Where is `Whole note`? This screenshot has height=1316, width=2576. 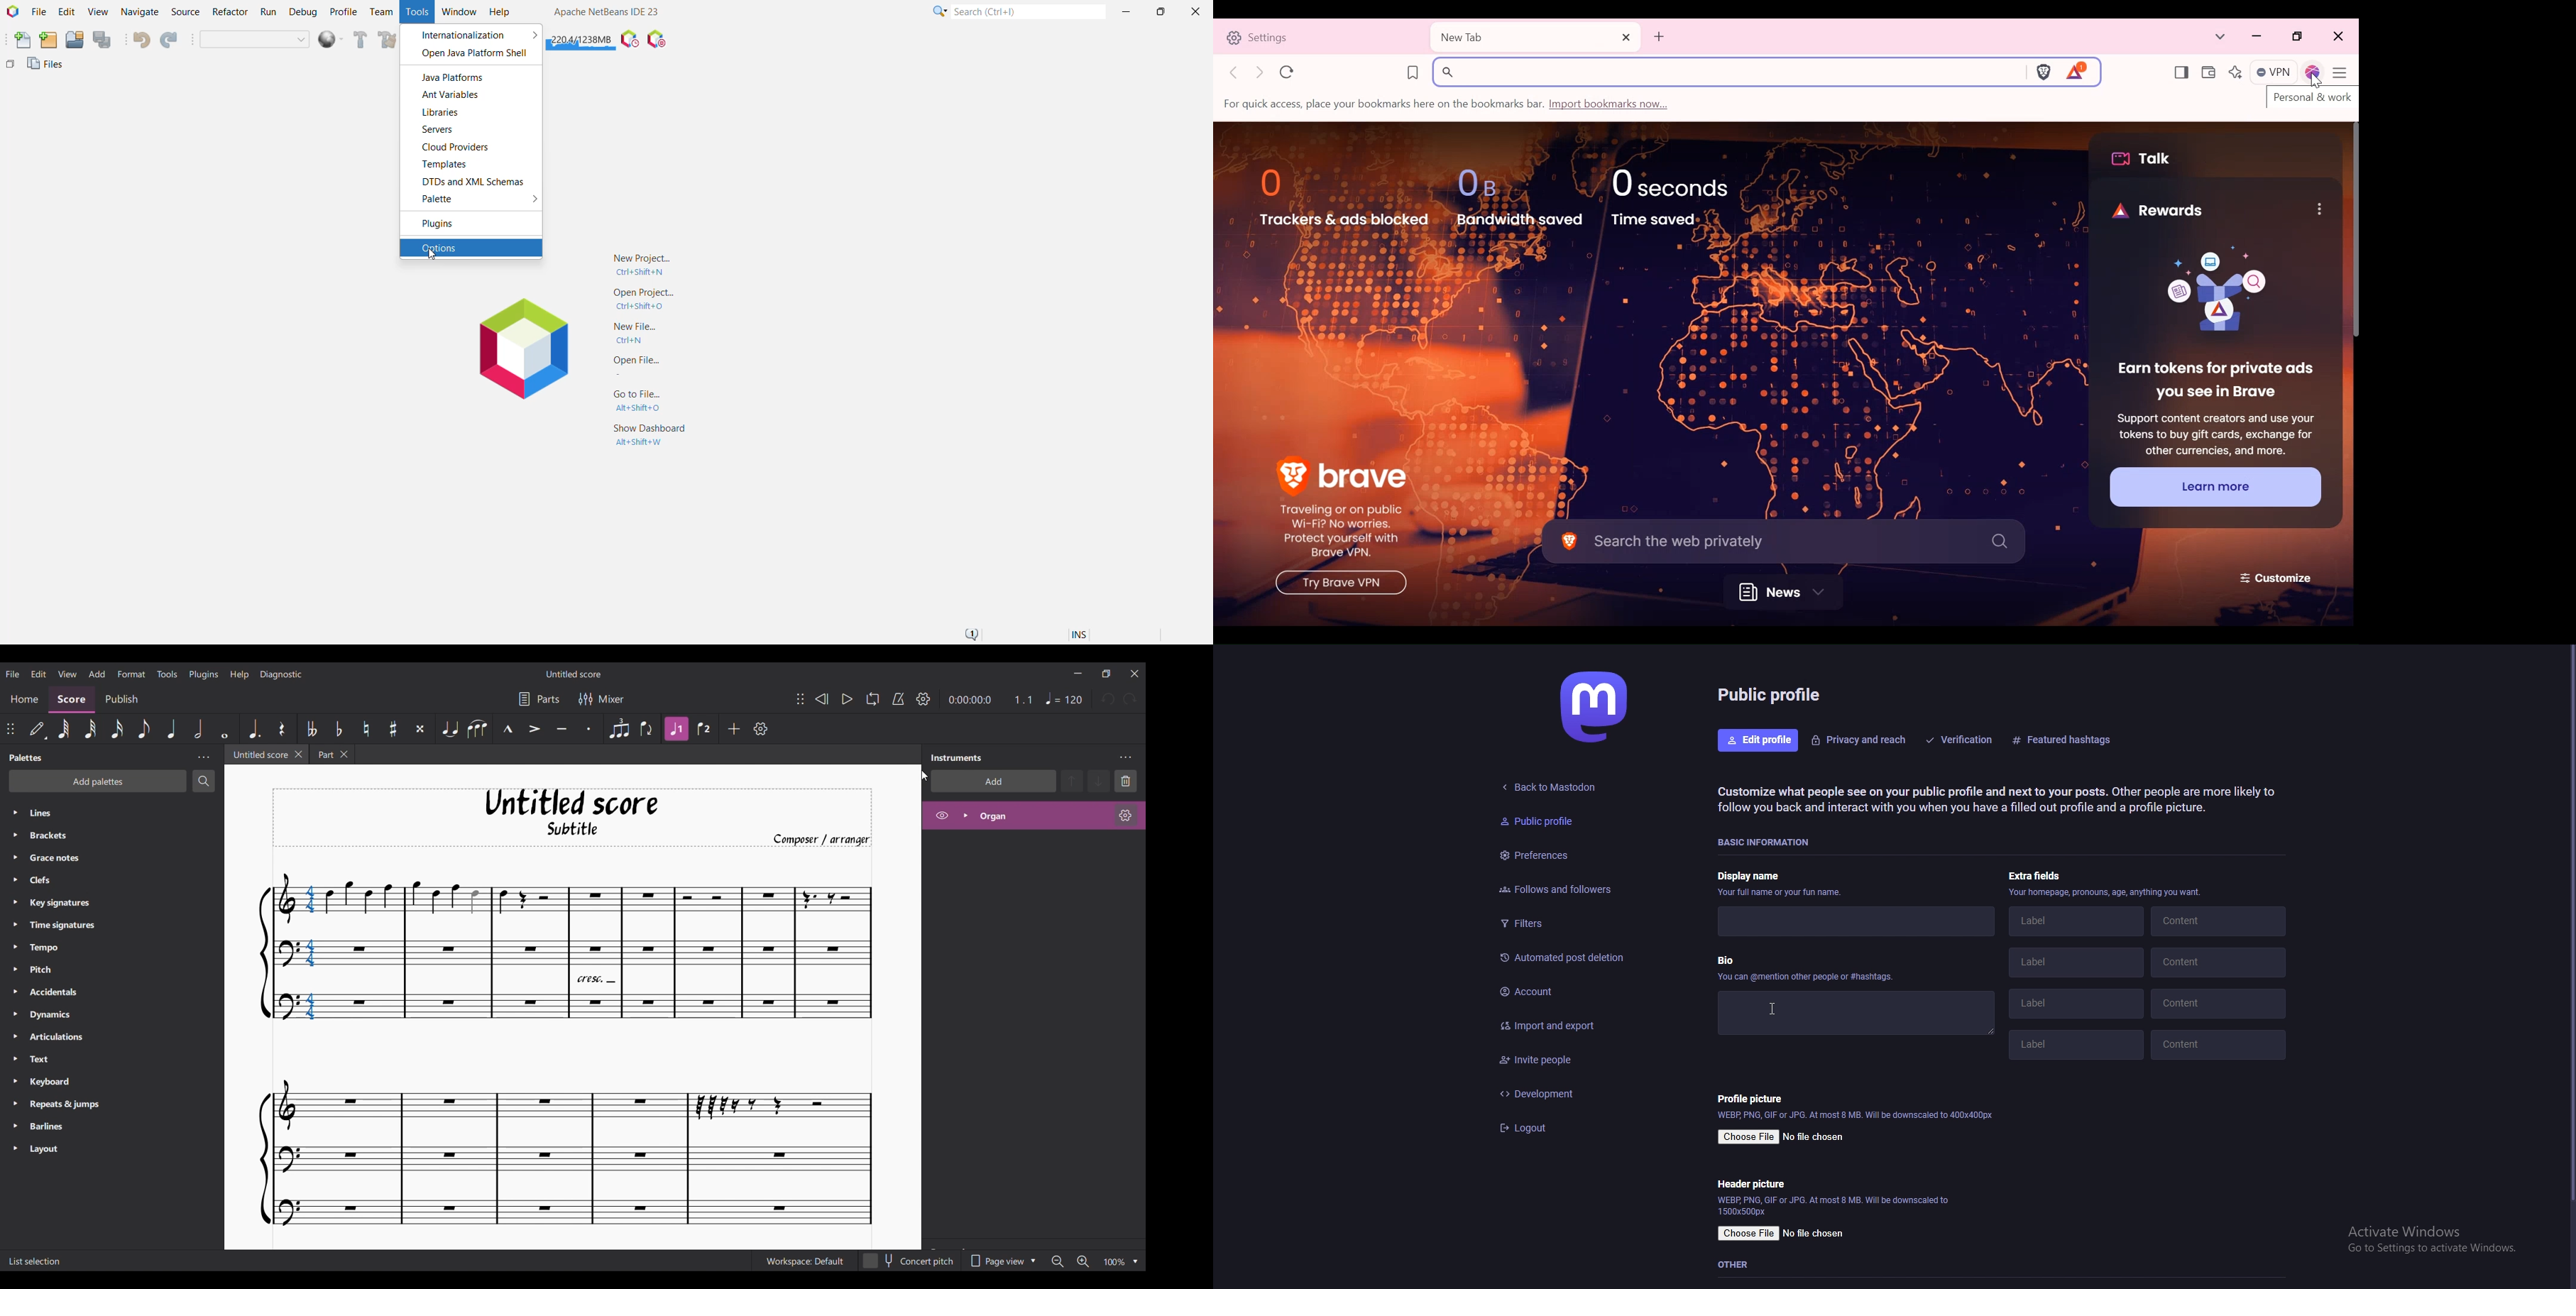
Whole note is located at coordinates (224, 729).